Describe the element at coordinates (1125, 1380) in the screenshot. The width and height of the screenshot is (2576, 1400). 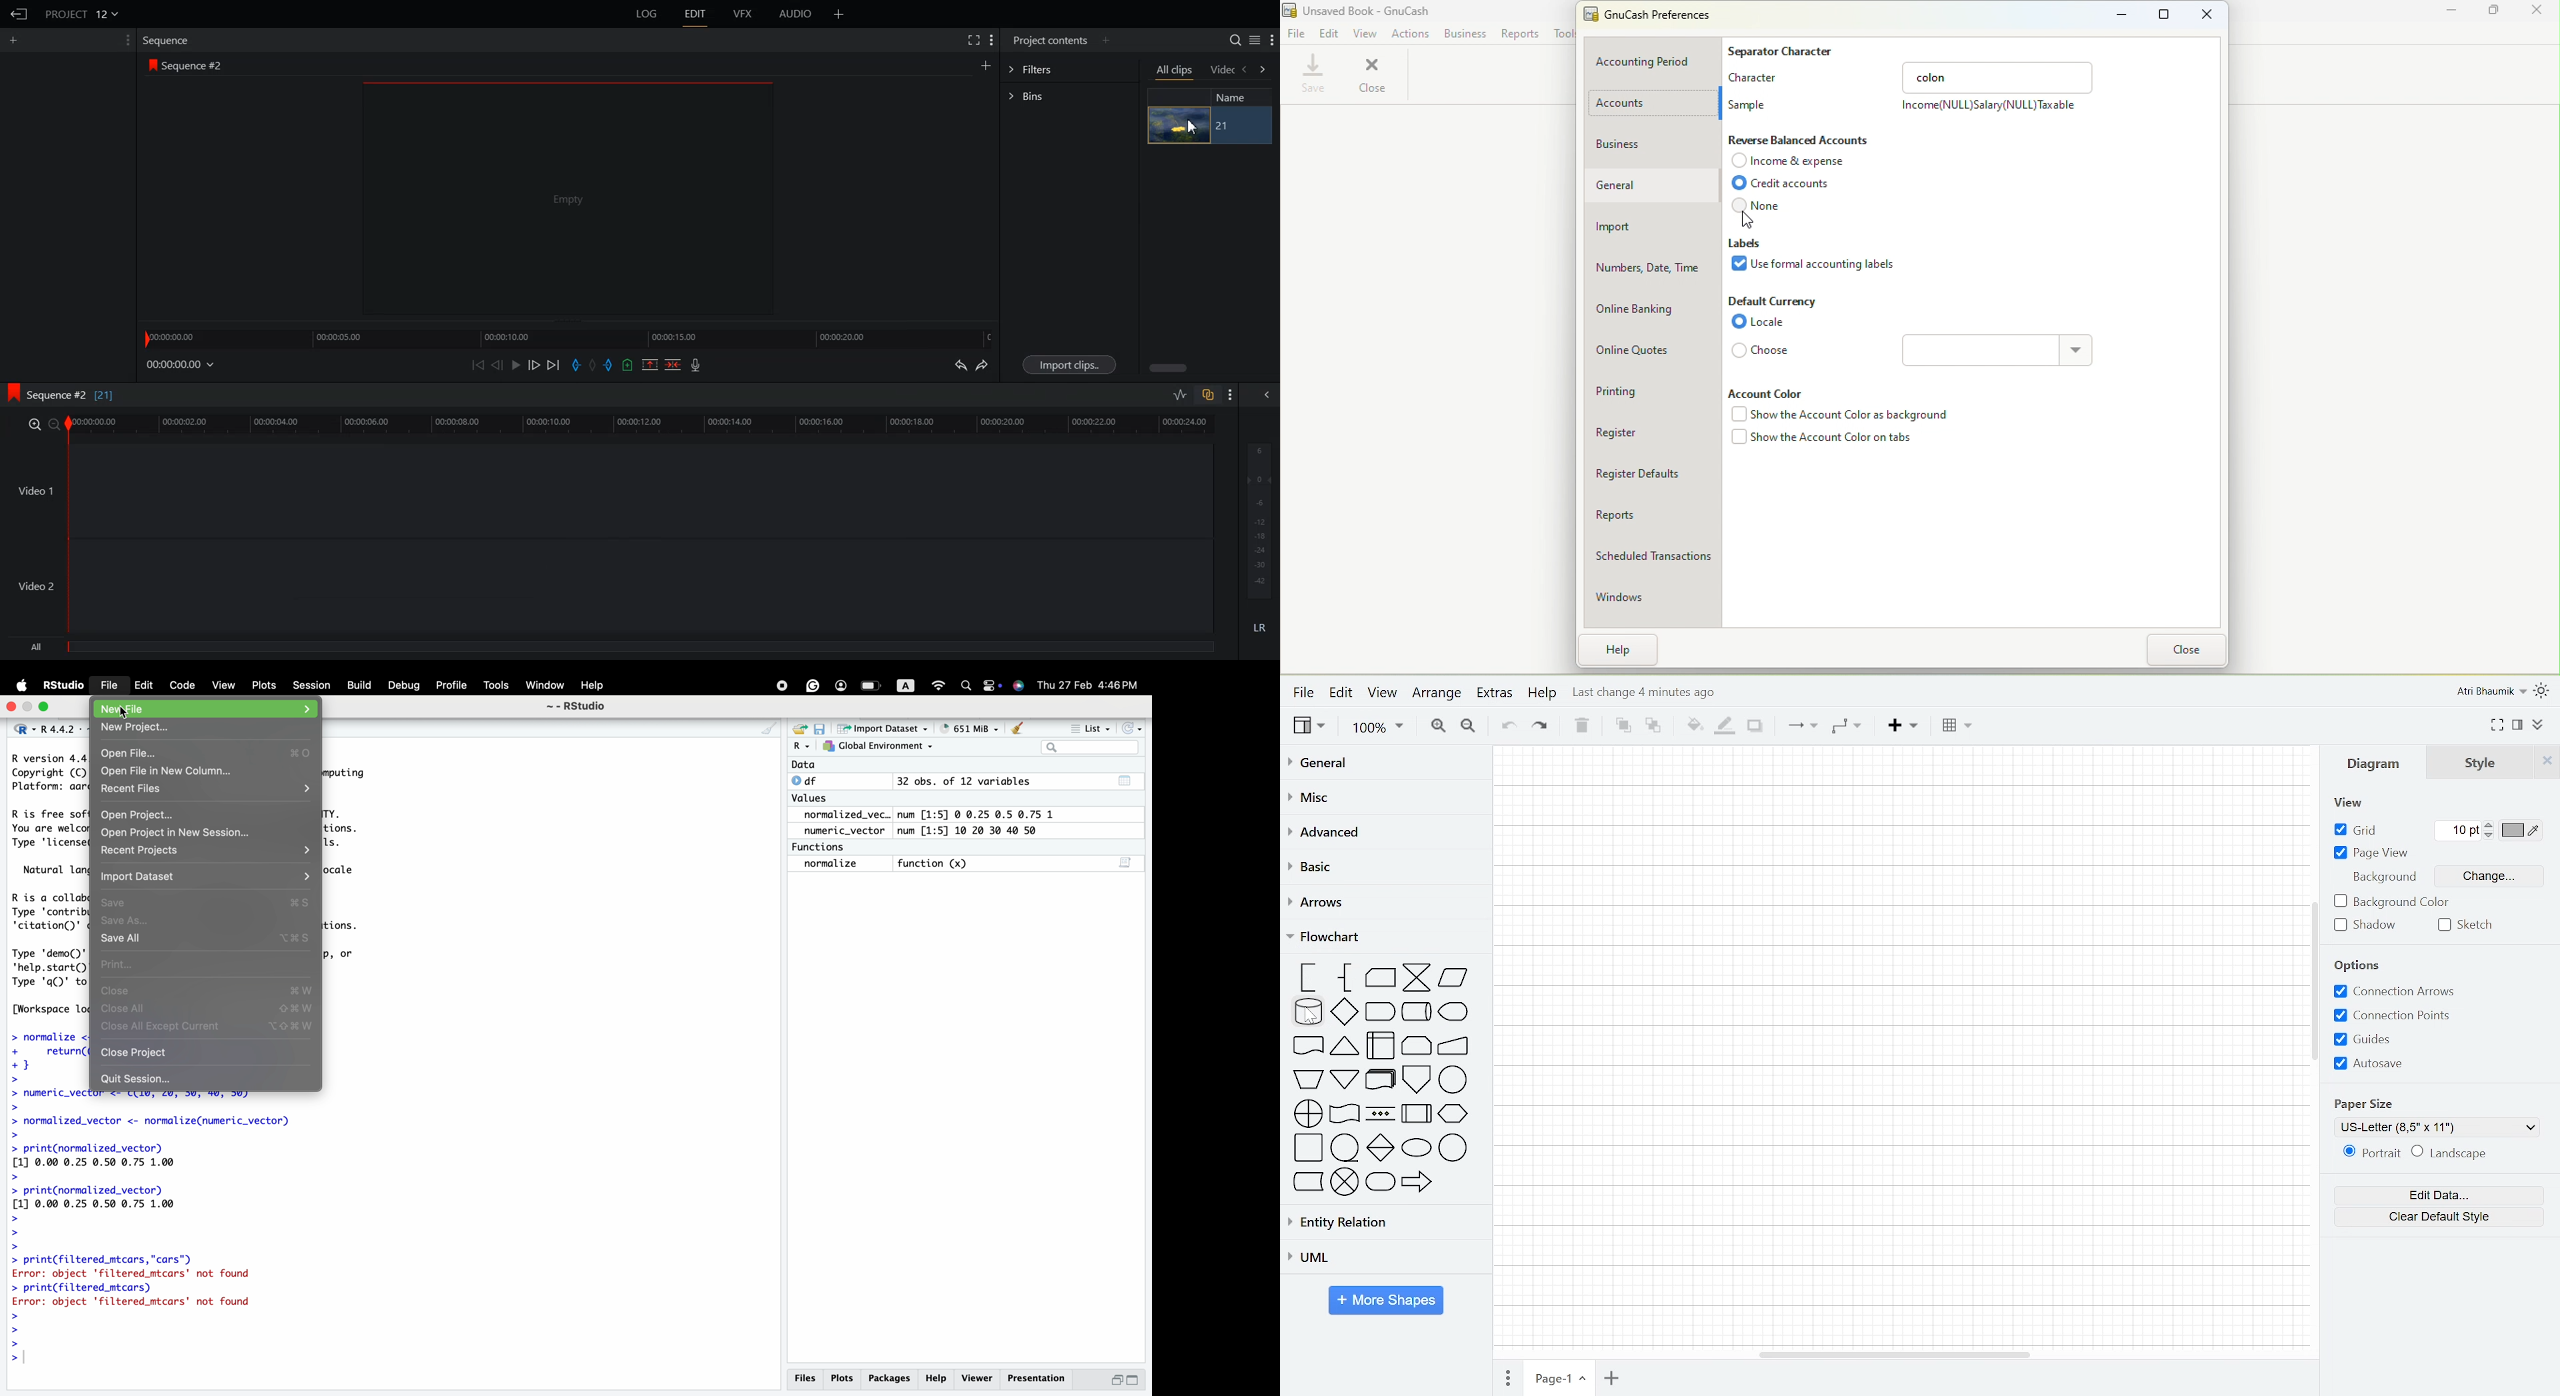
I see `maximize/minimize button` at that location.